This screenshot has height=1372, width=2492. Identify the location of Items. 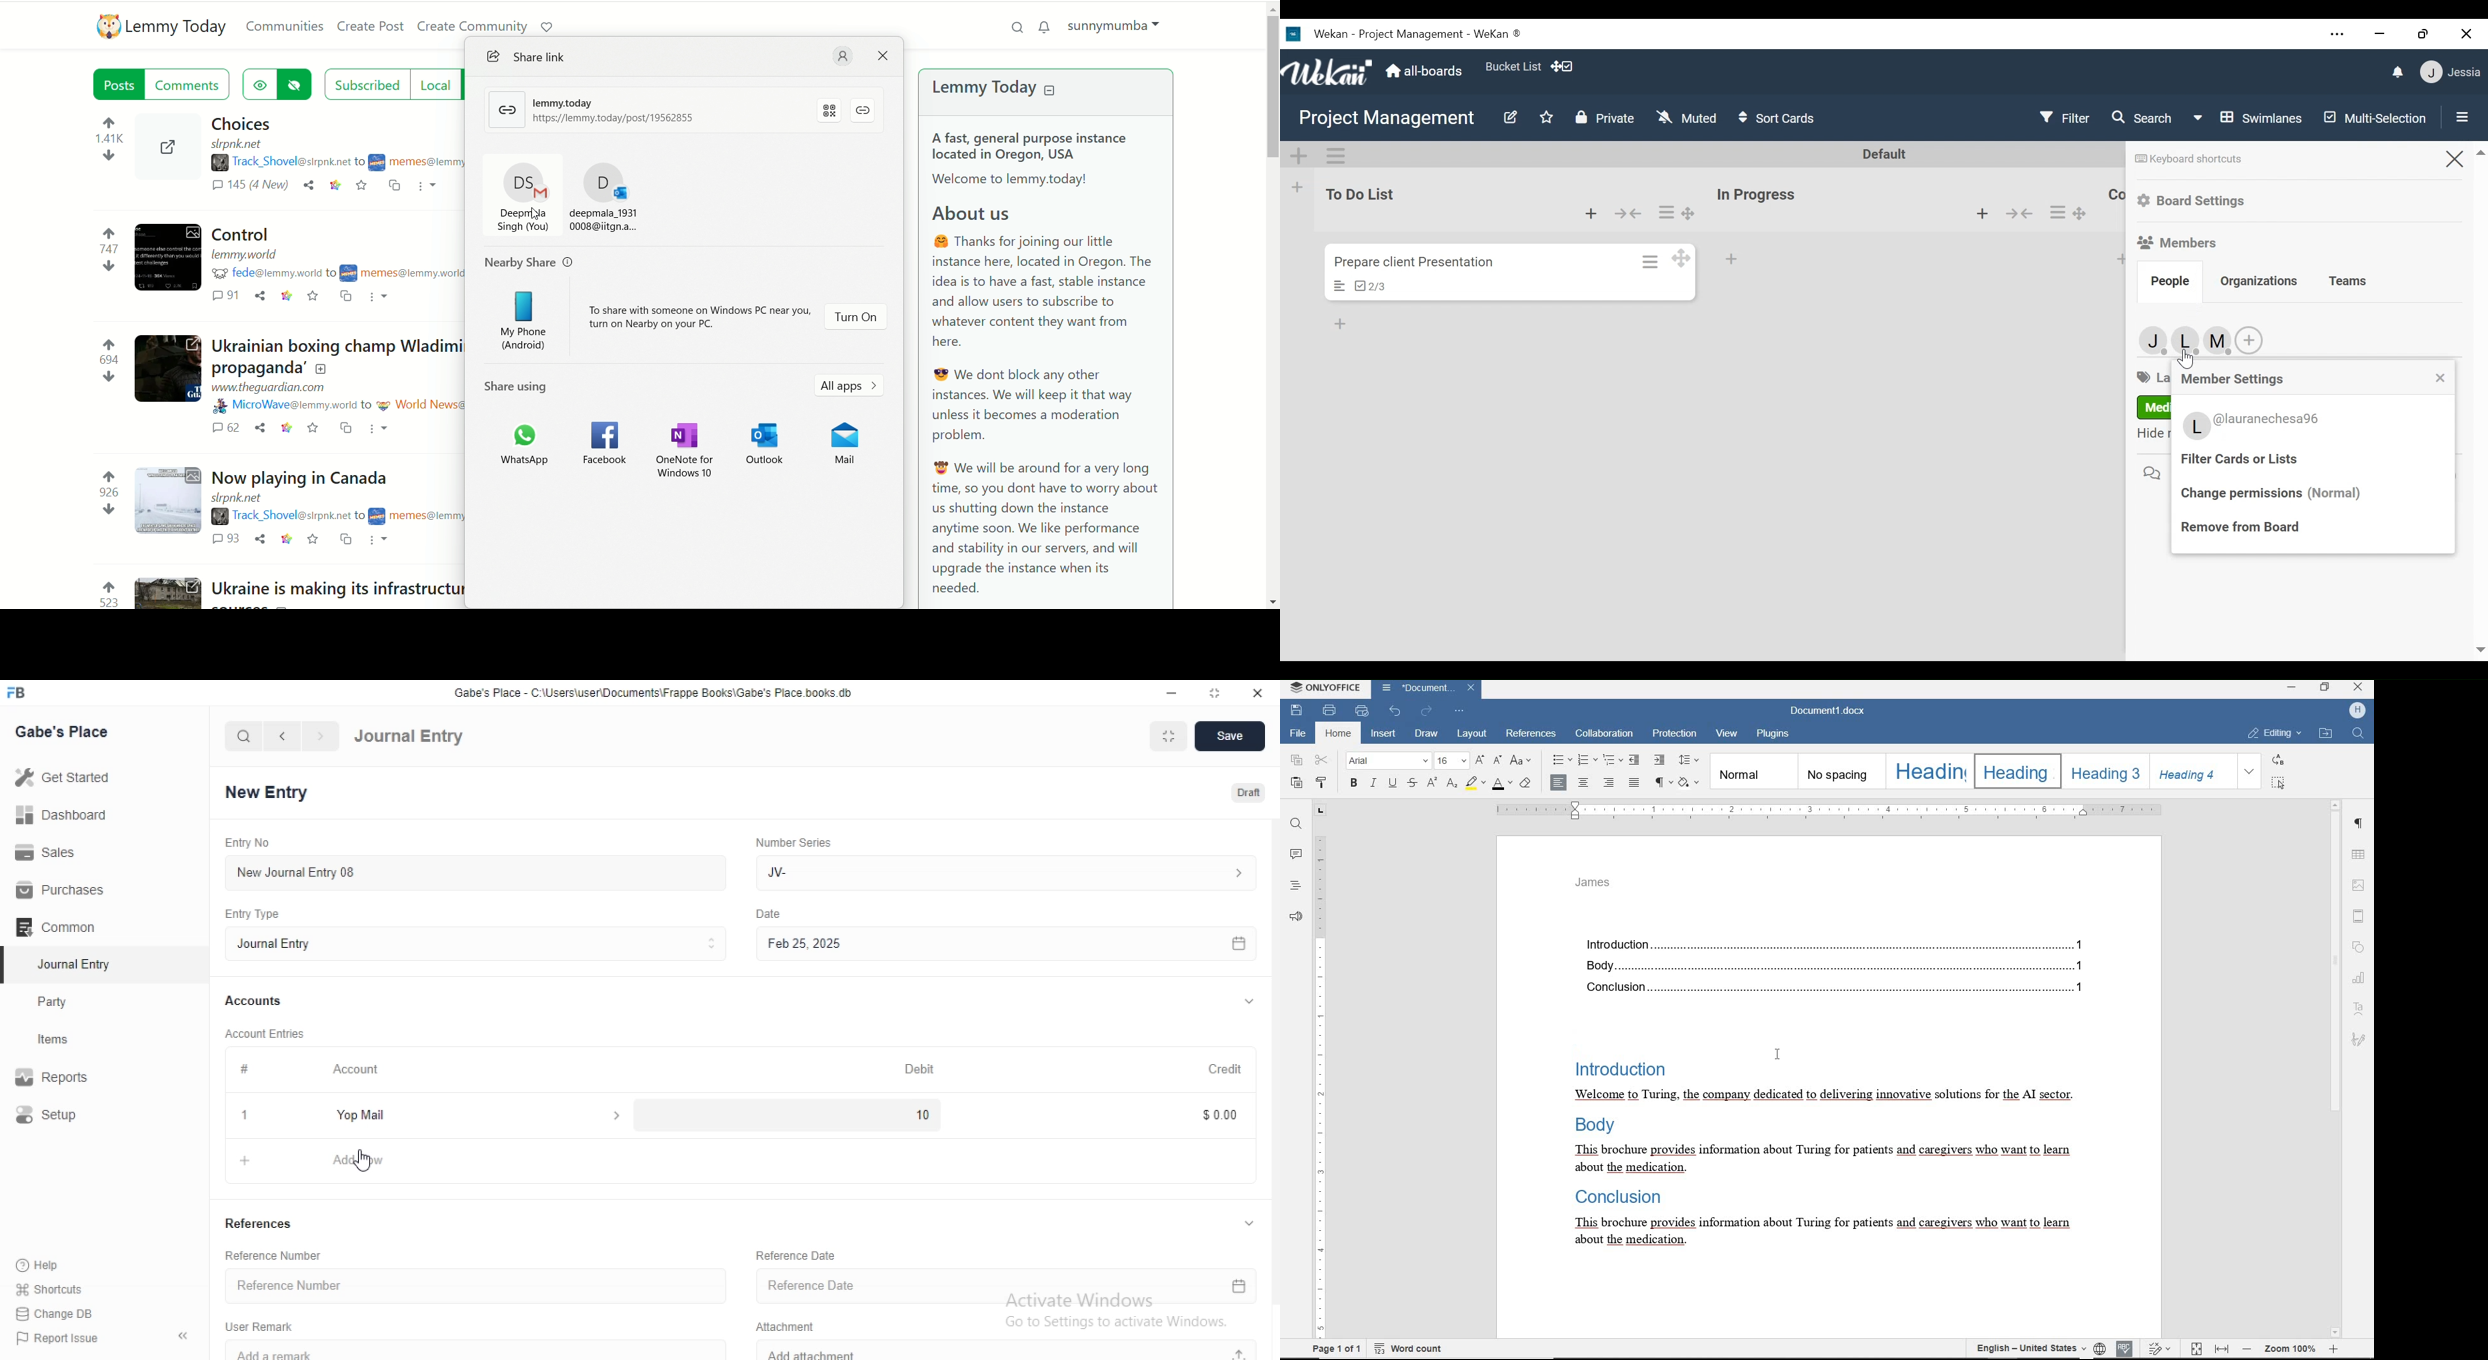
(72, 1041).